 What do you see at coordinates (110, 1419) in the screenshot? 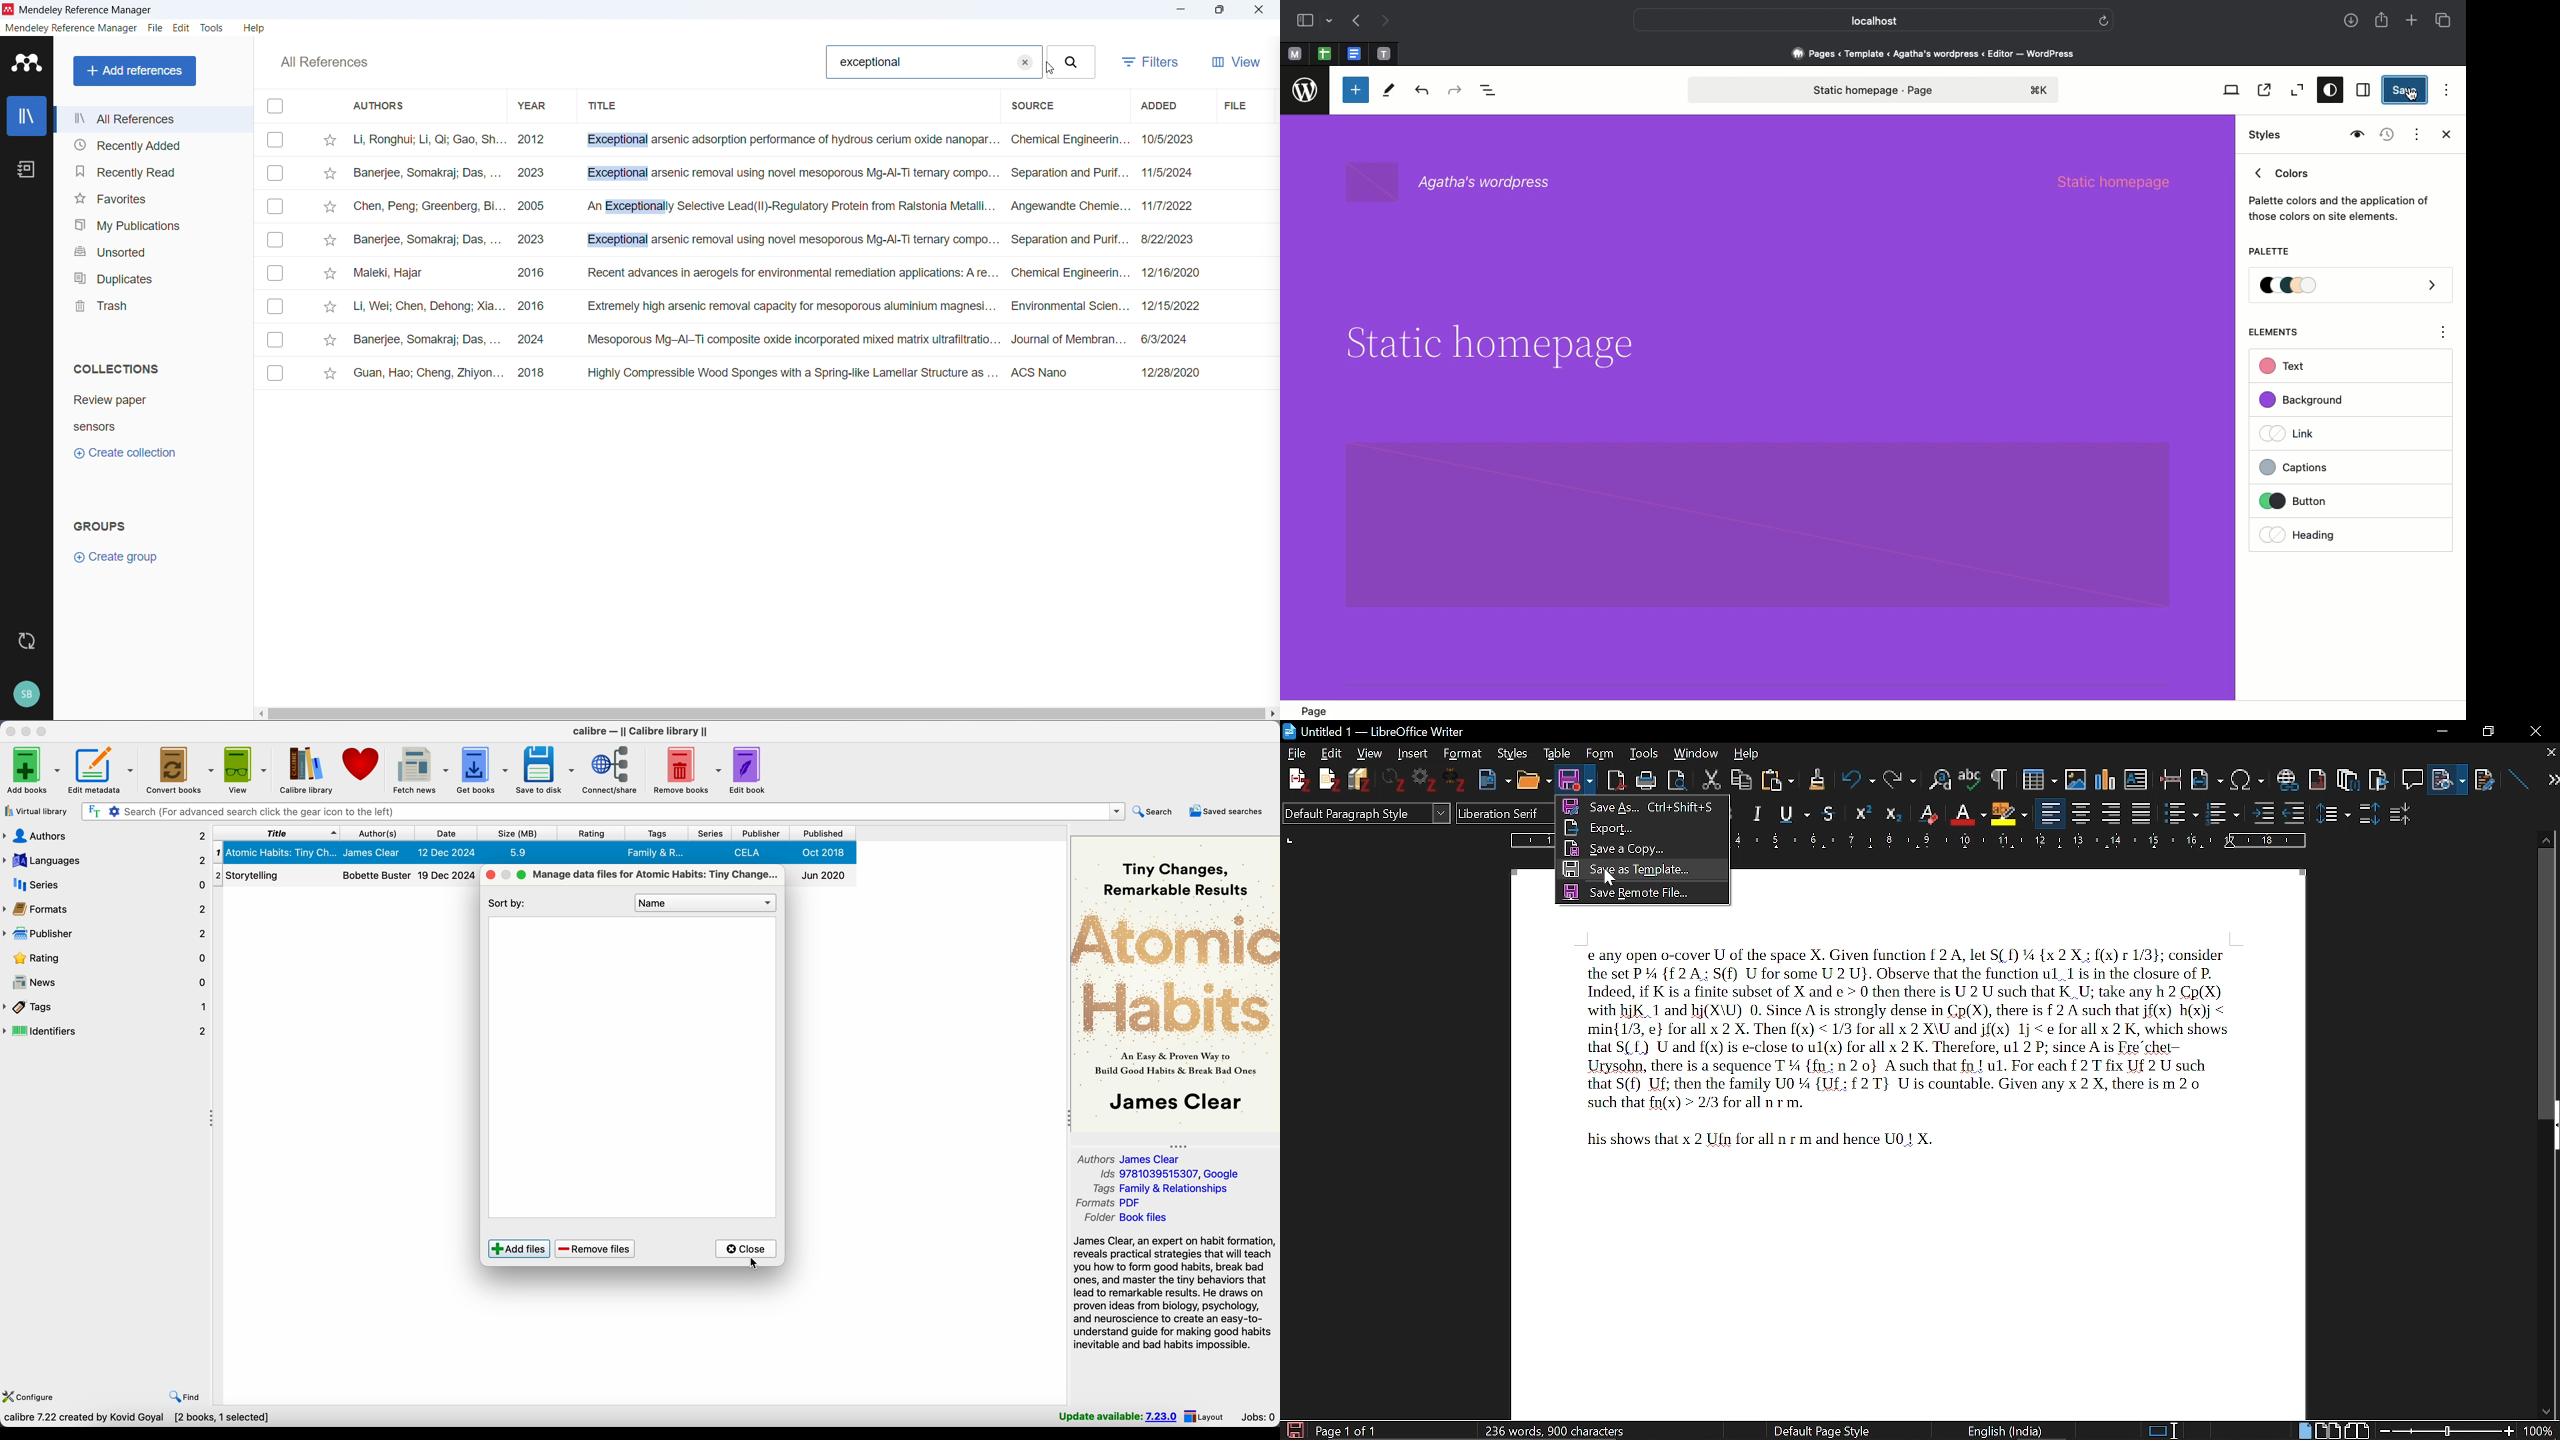
I see `Calibre 7.22 created by Kovid Goyal [2 books]` at bounding box center [110, 1419].